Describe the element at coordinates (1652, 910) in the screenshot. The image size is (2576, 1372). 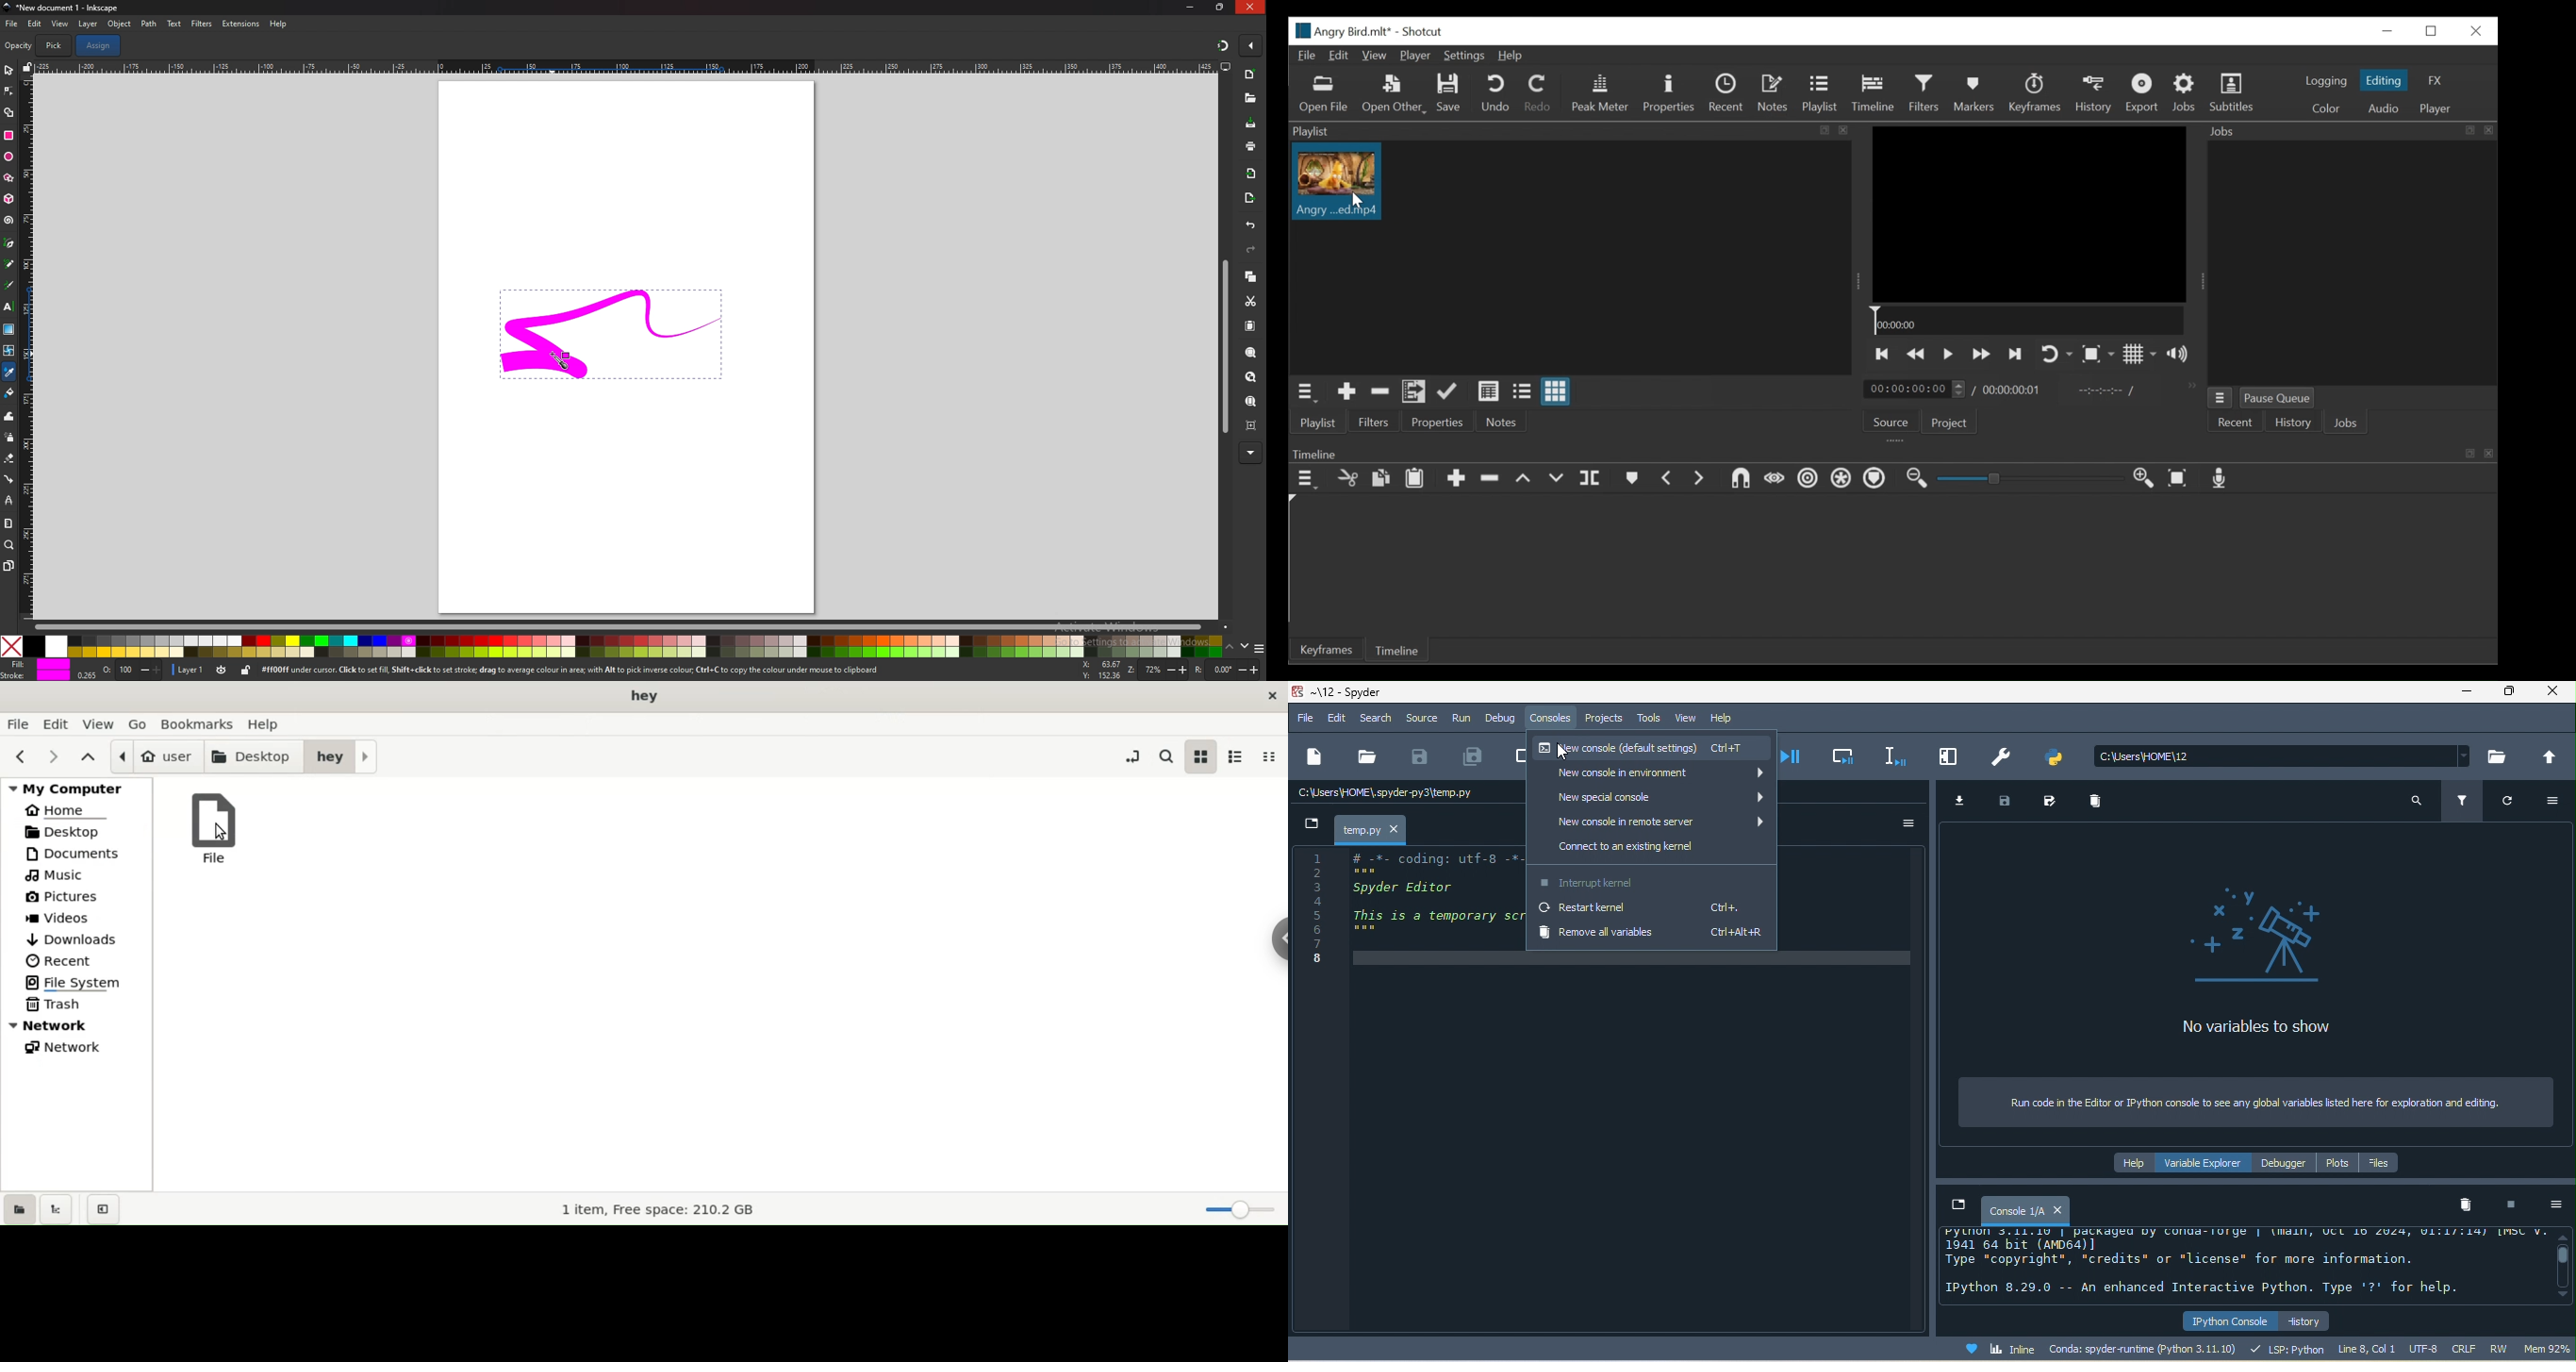
I see `restart kenel` at that location.